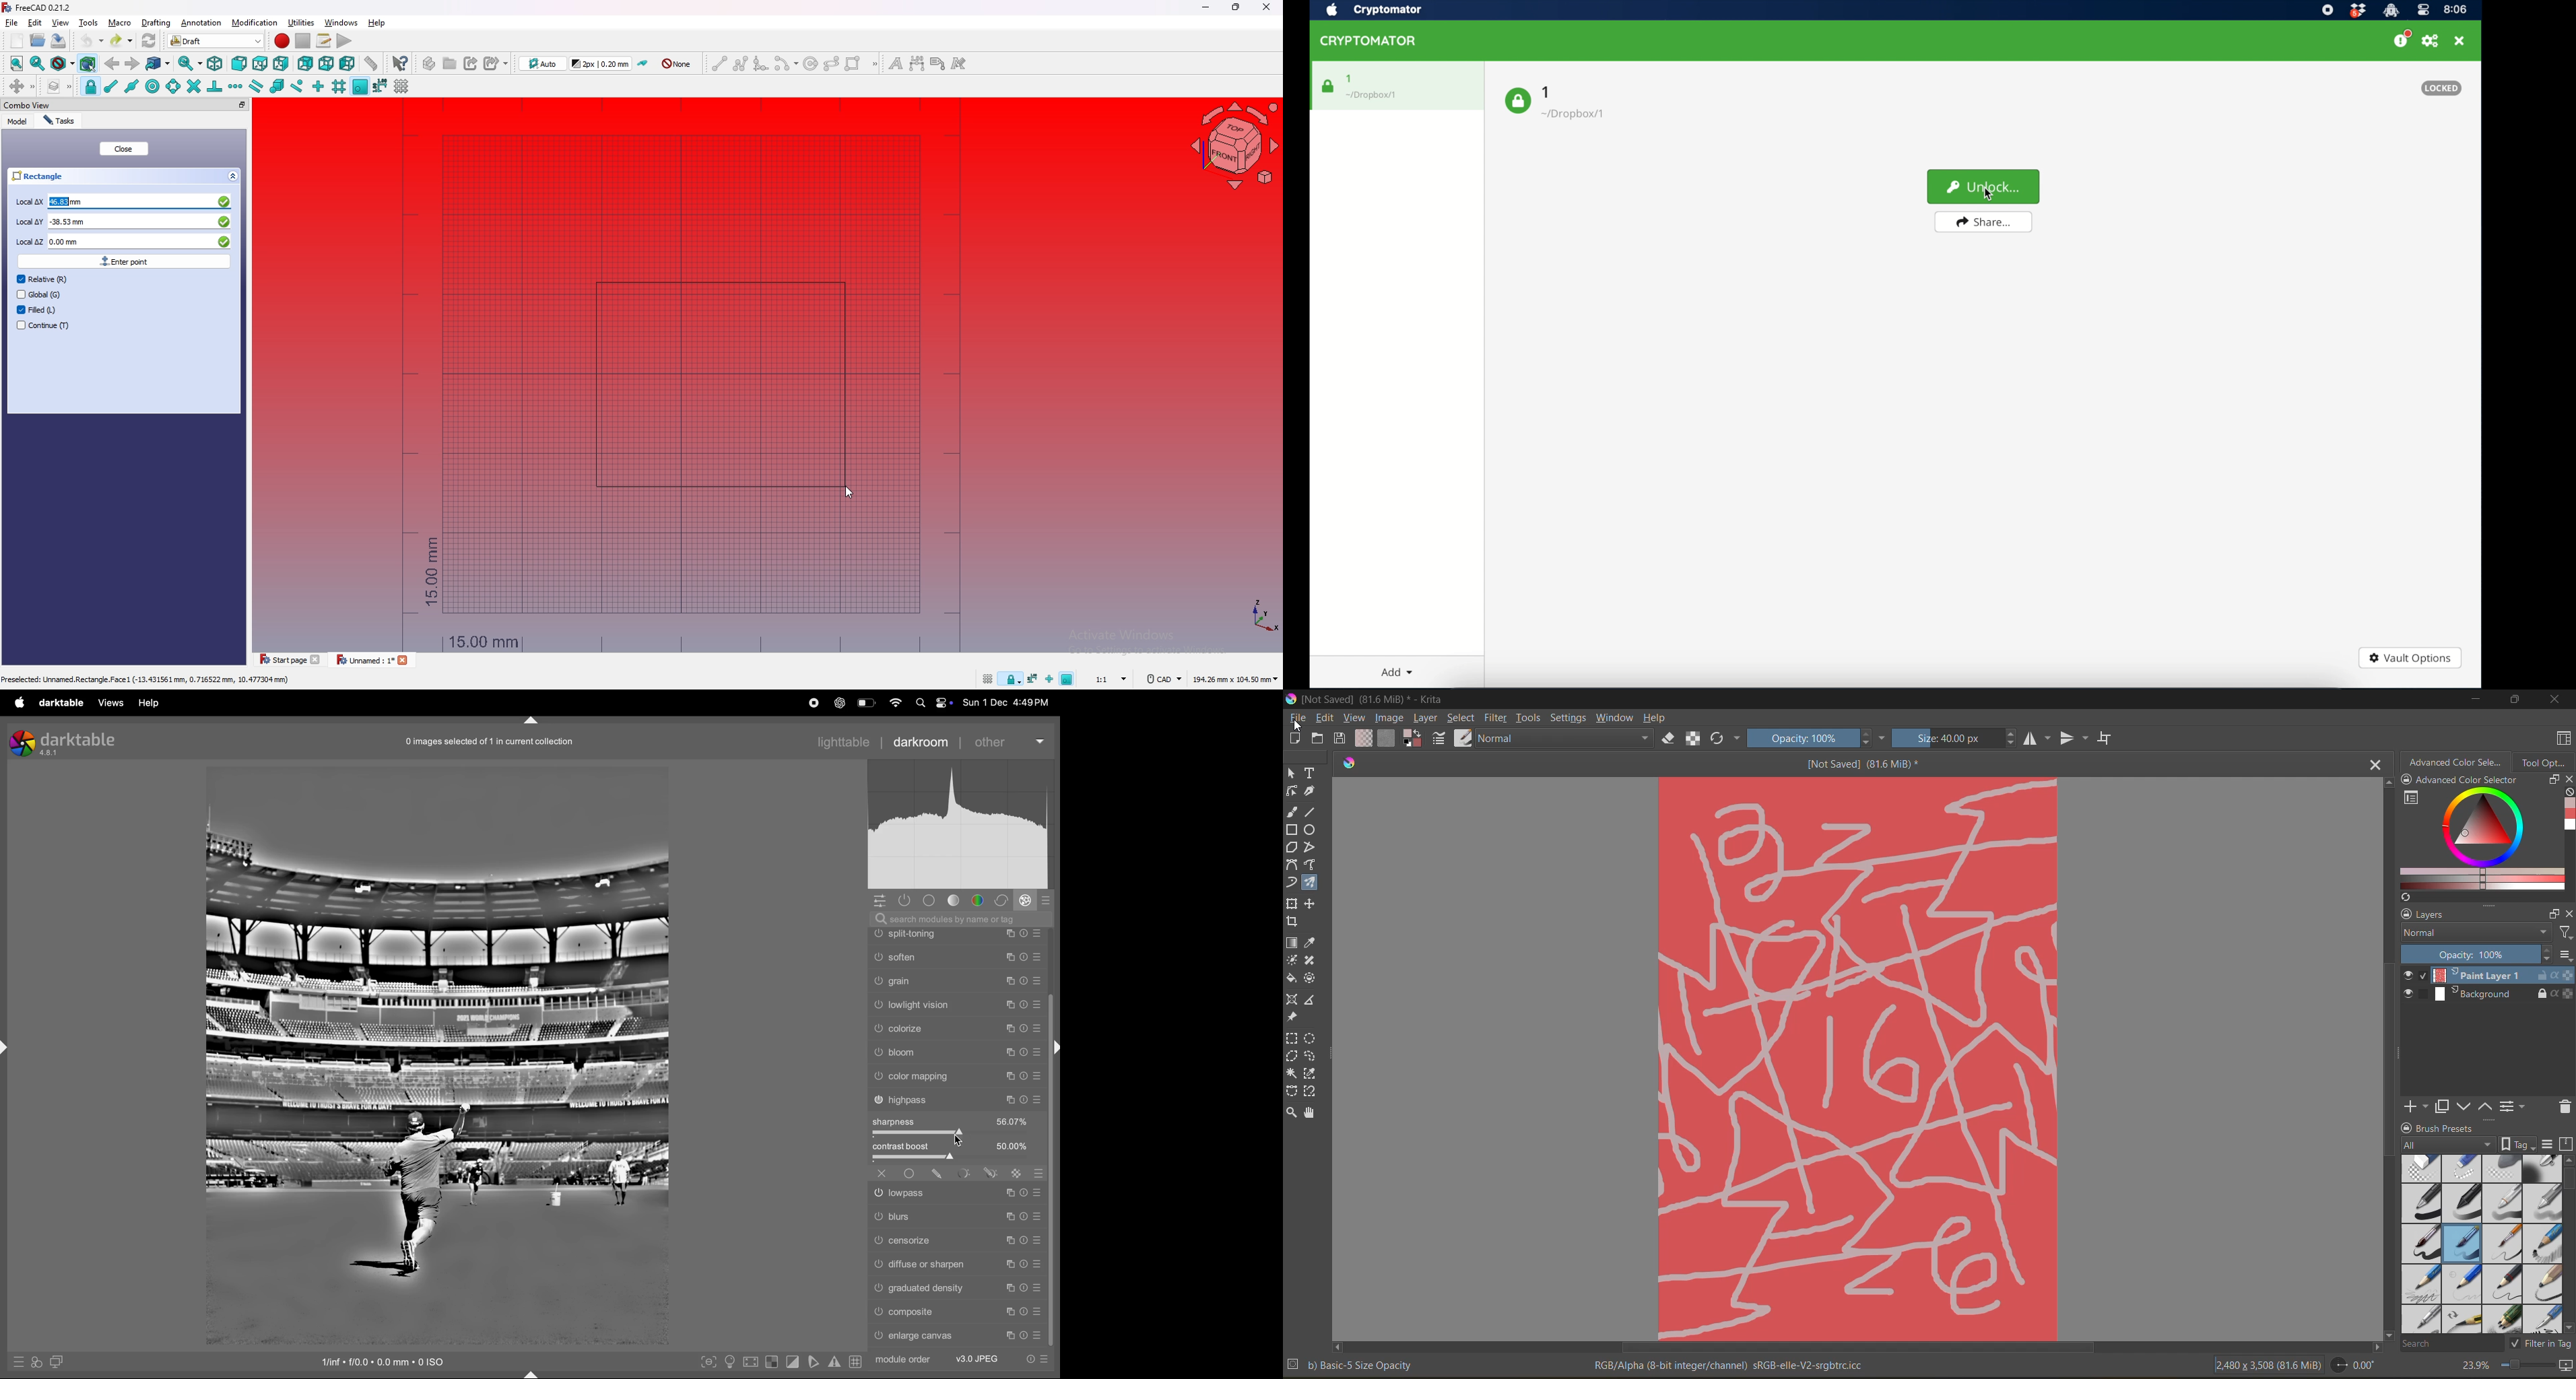  I want to click on record, so click(778, 704).